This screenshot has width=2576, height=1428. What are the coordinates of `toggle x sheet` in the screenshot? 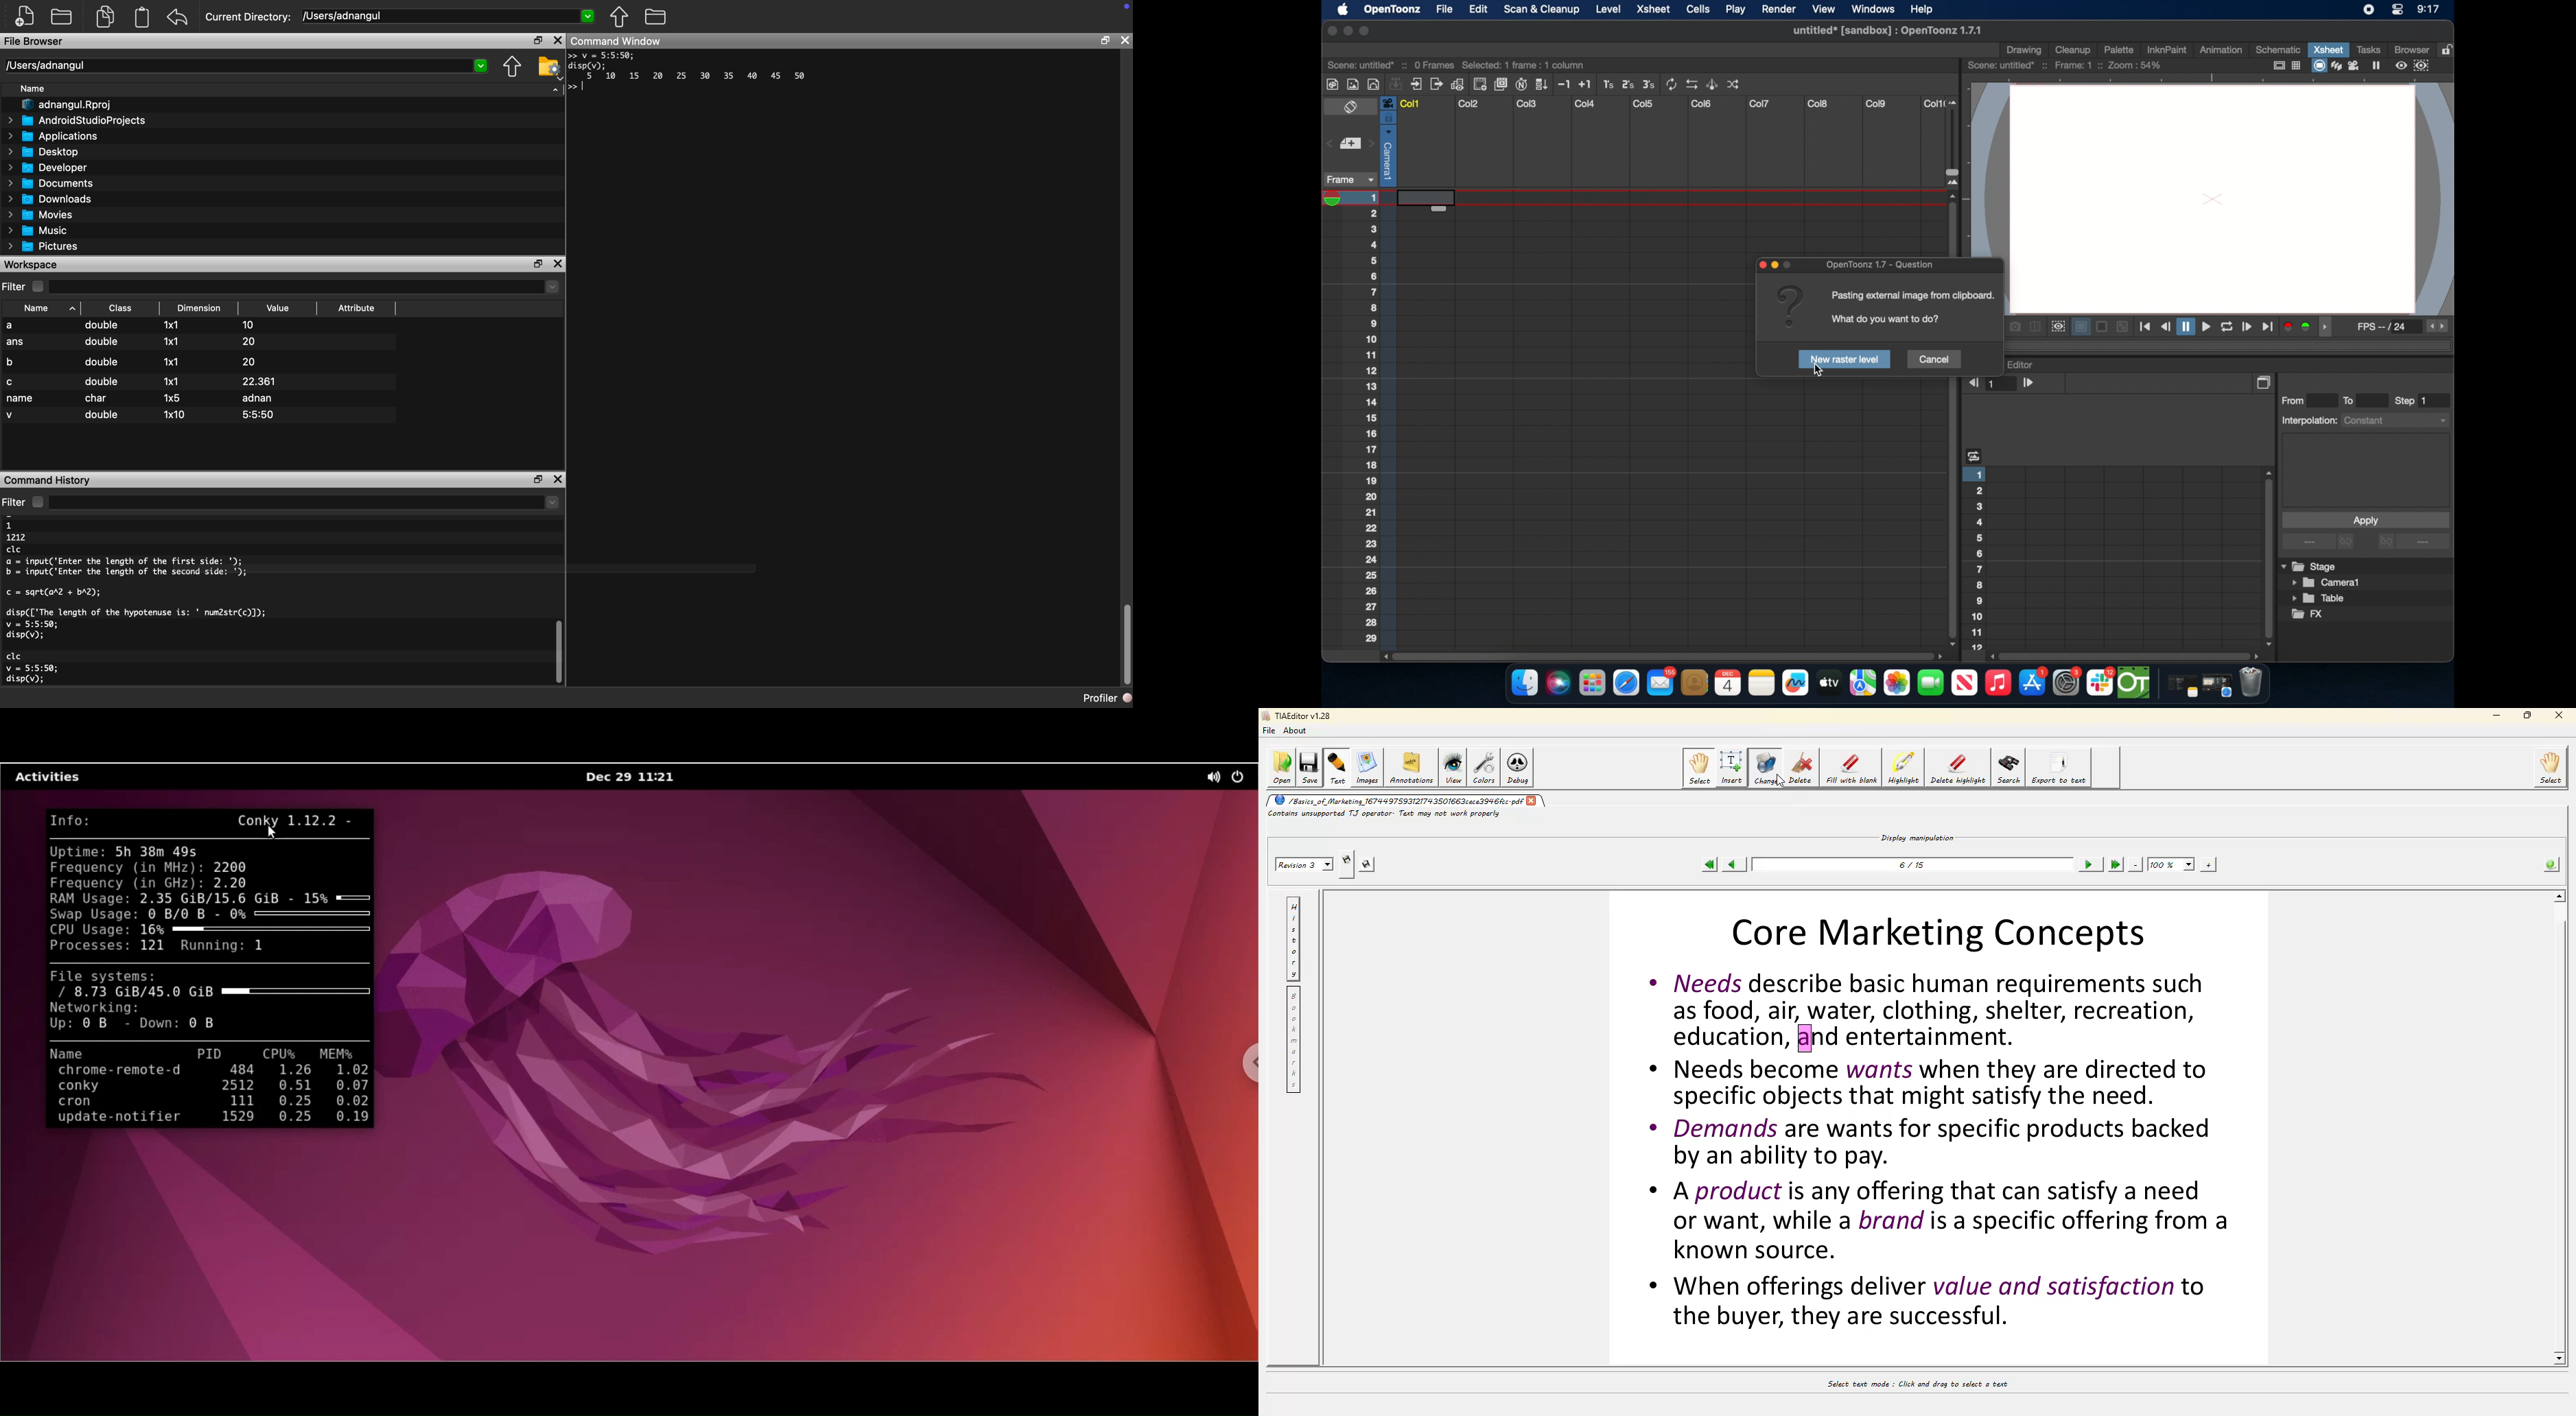 It's located at (1352, 108).